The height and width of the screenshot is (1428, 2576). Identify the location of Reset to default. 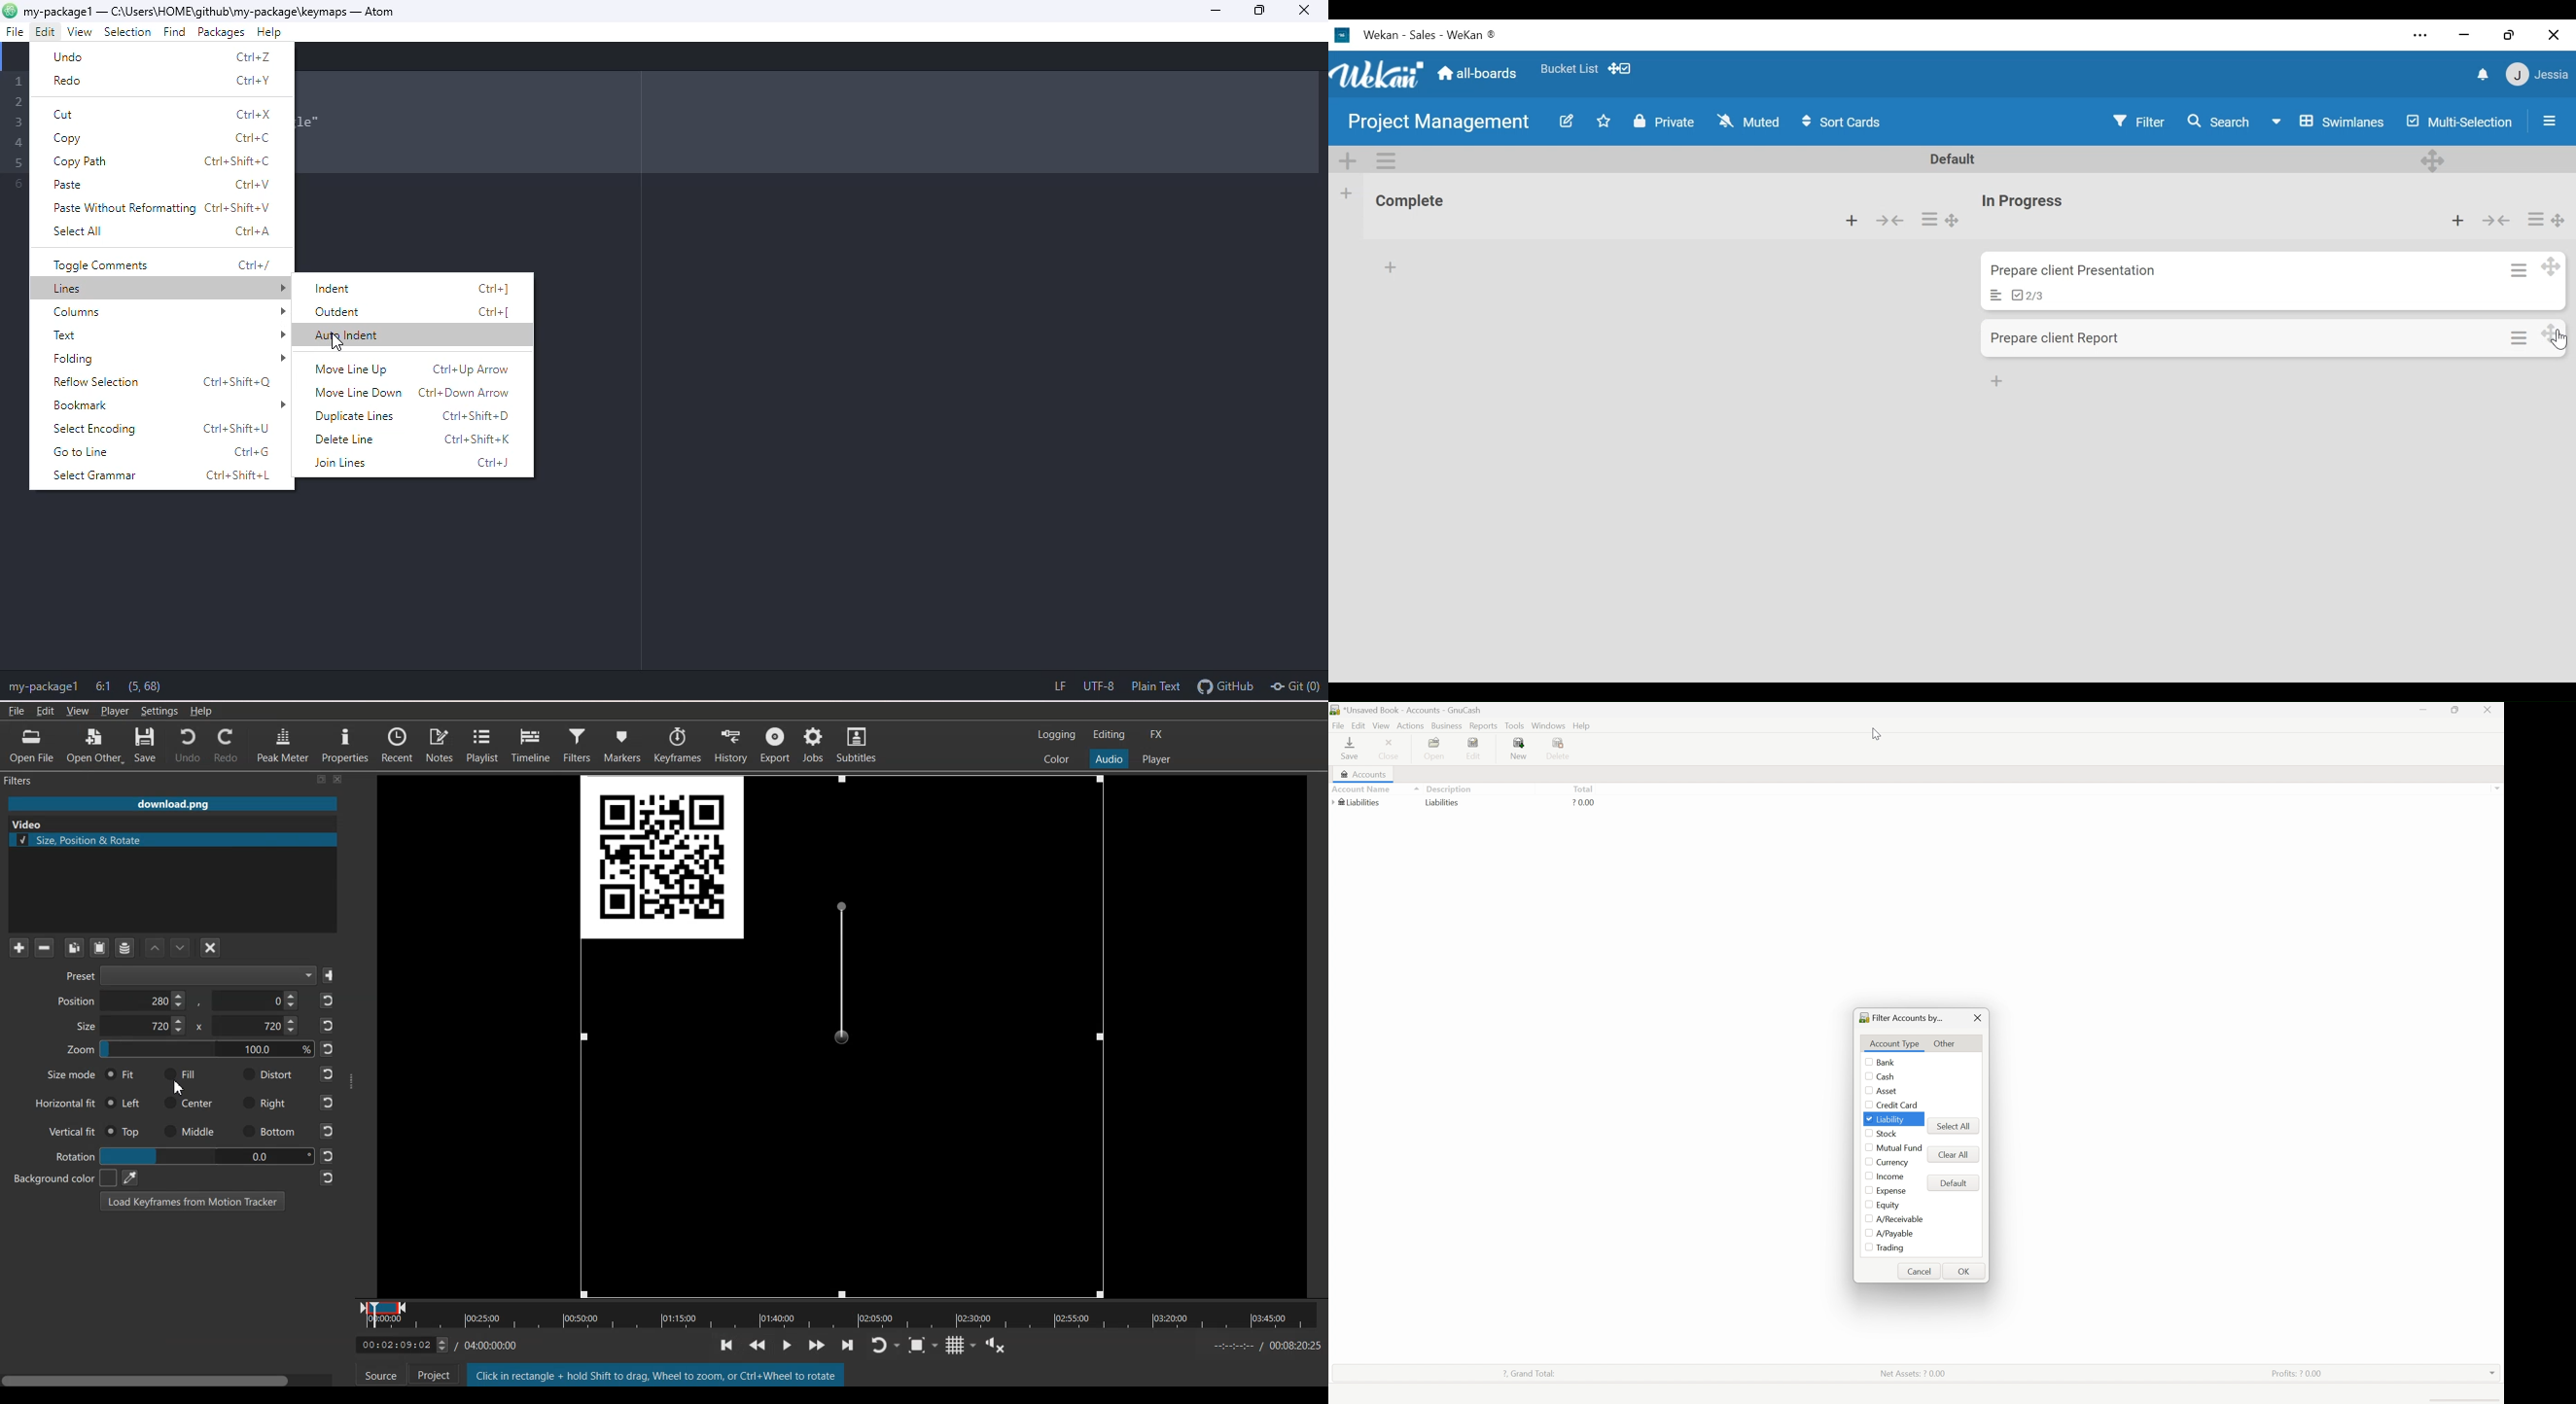
(328, 1089).